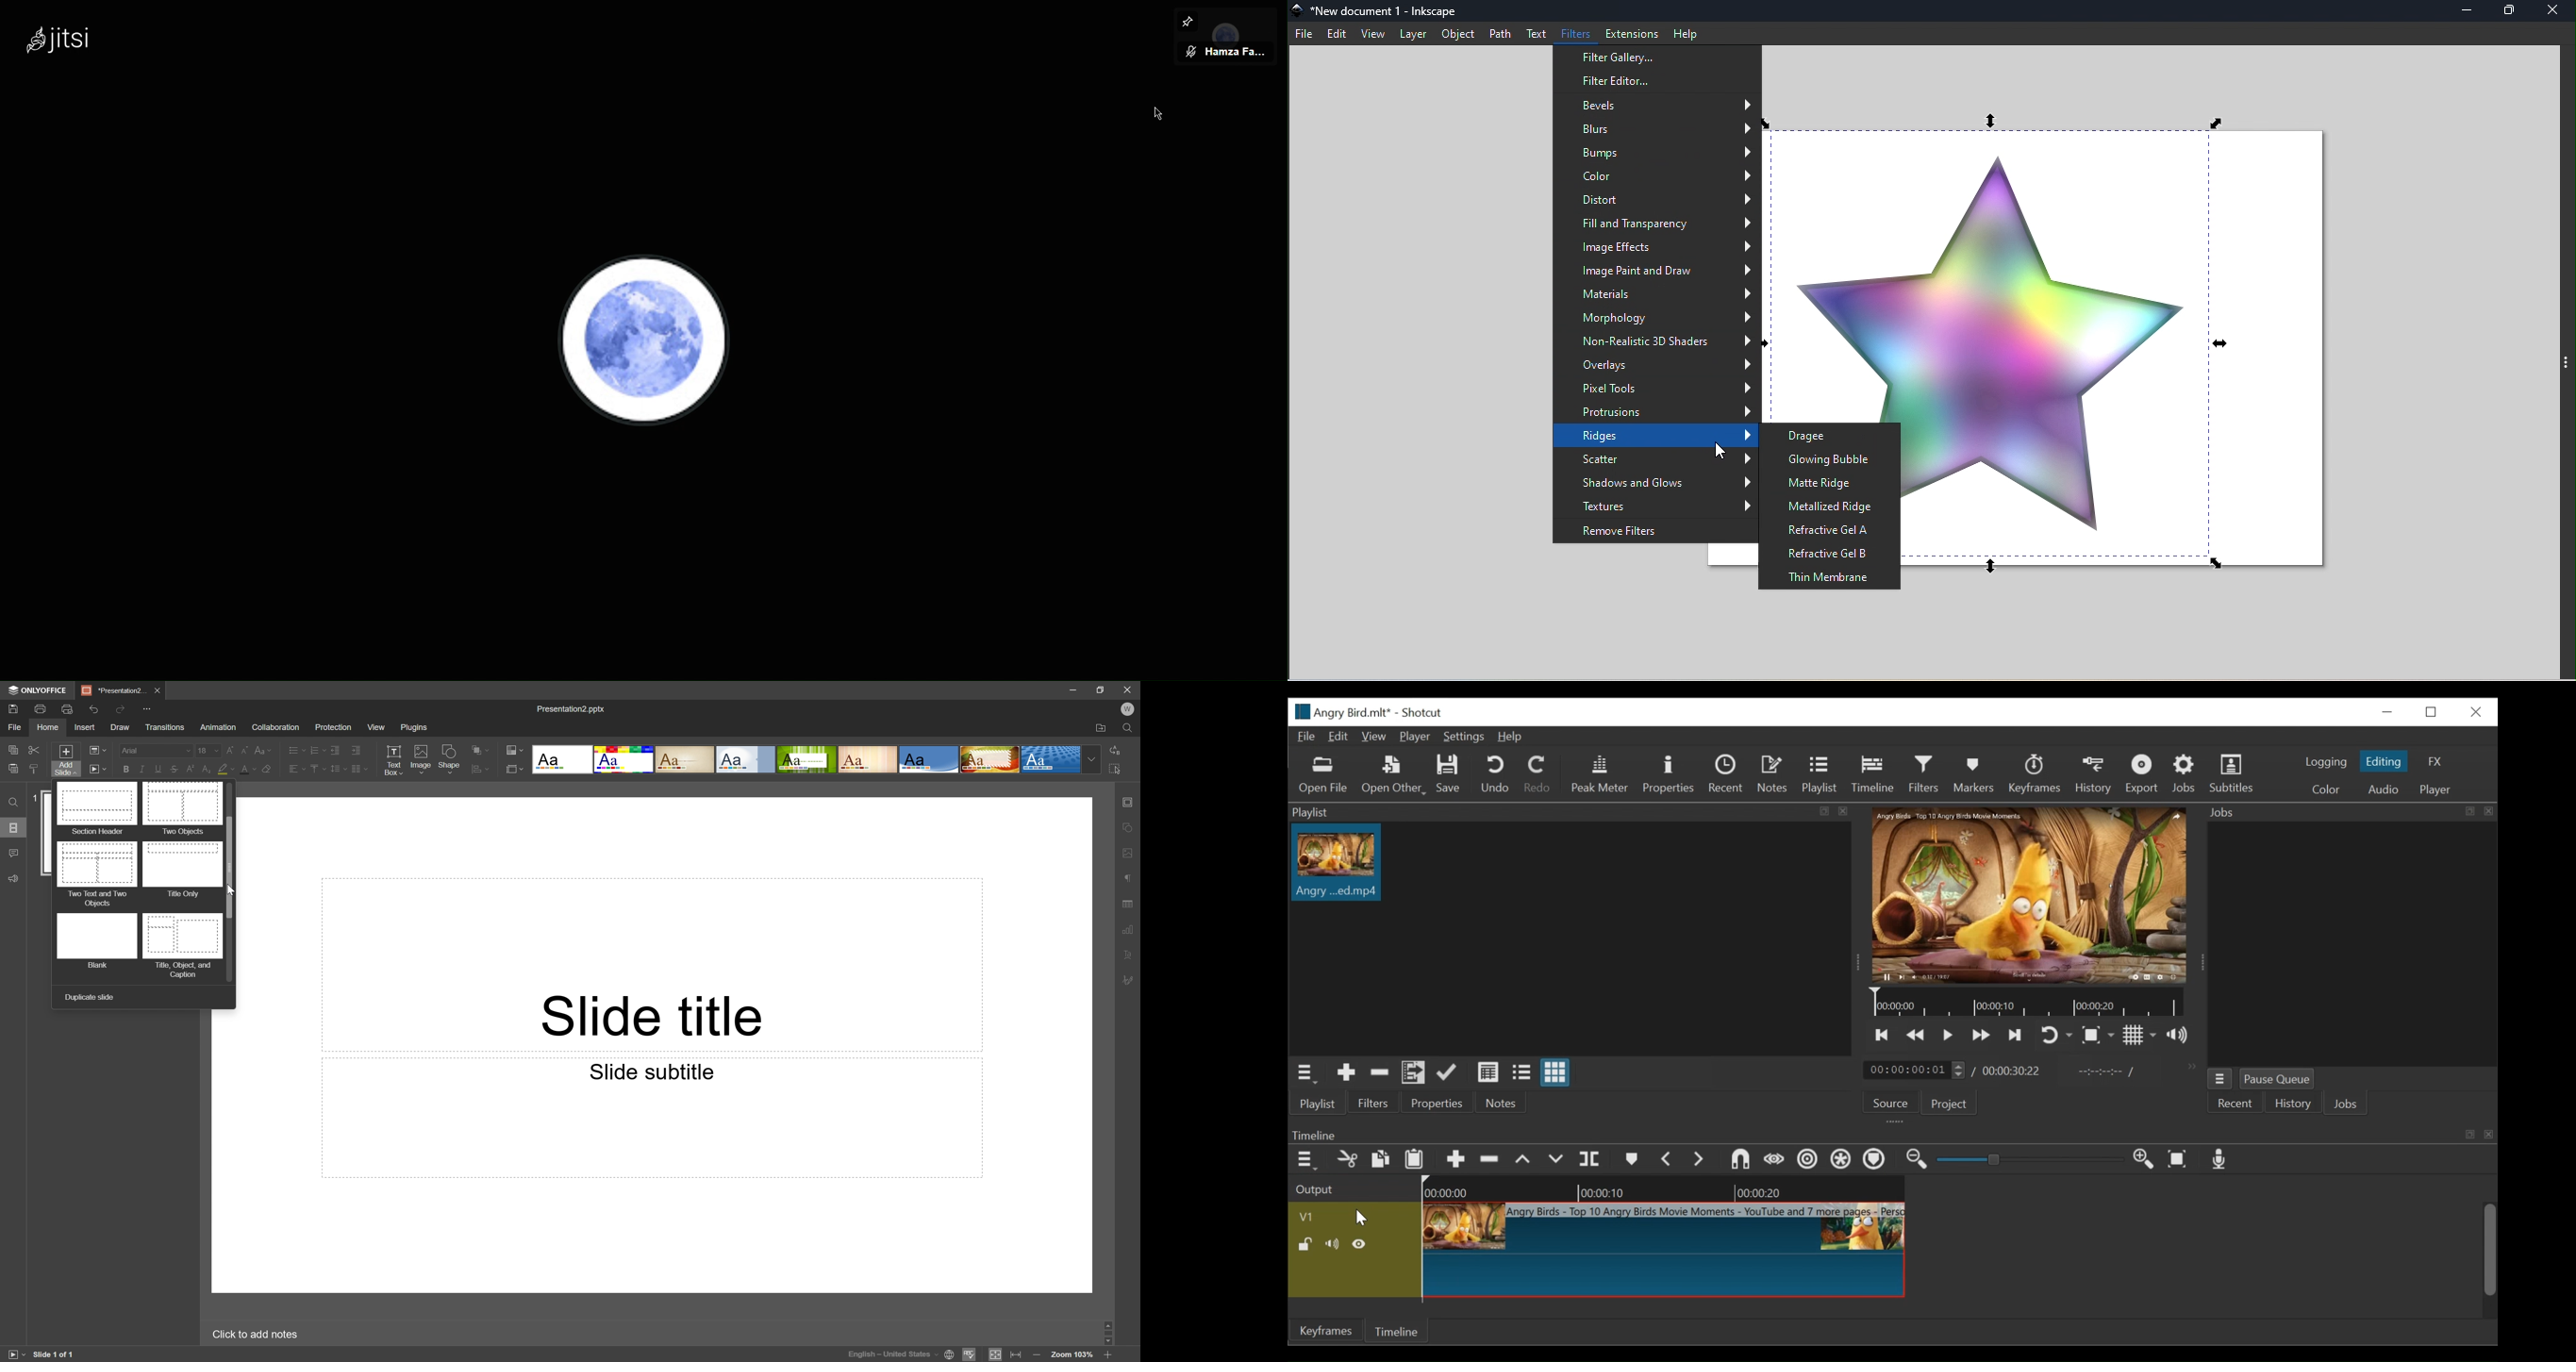 The height and width of the screenshot is (1372, 2576). I want to click on Source, so click(1892, 1103).